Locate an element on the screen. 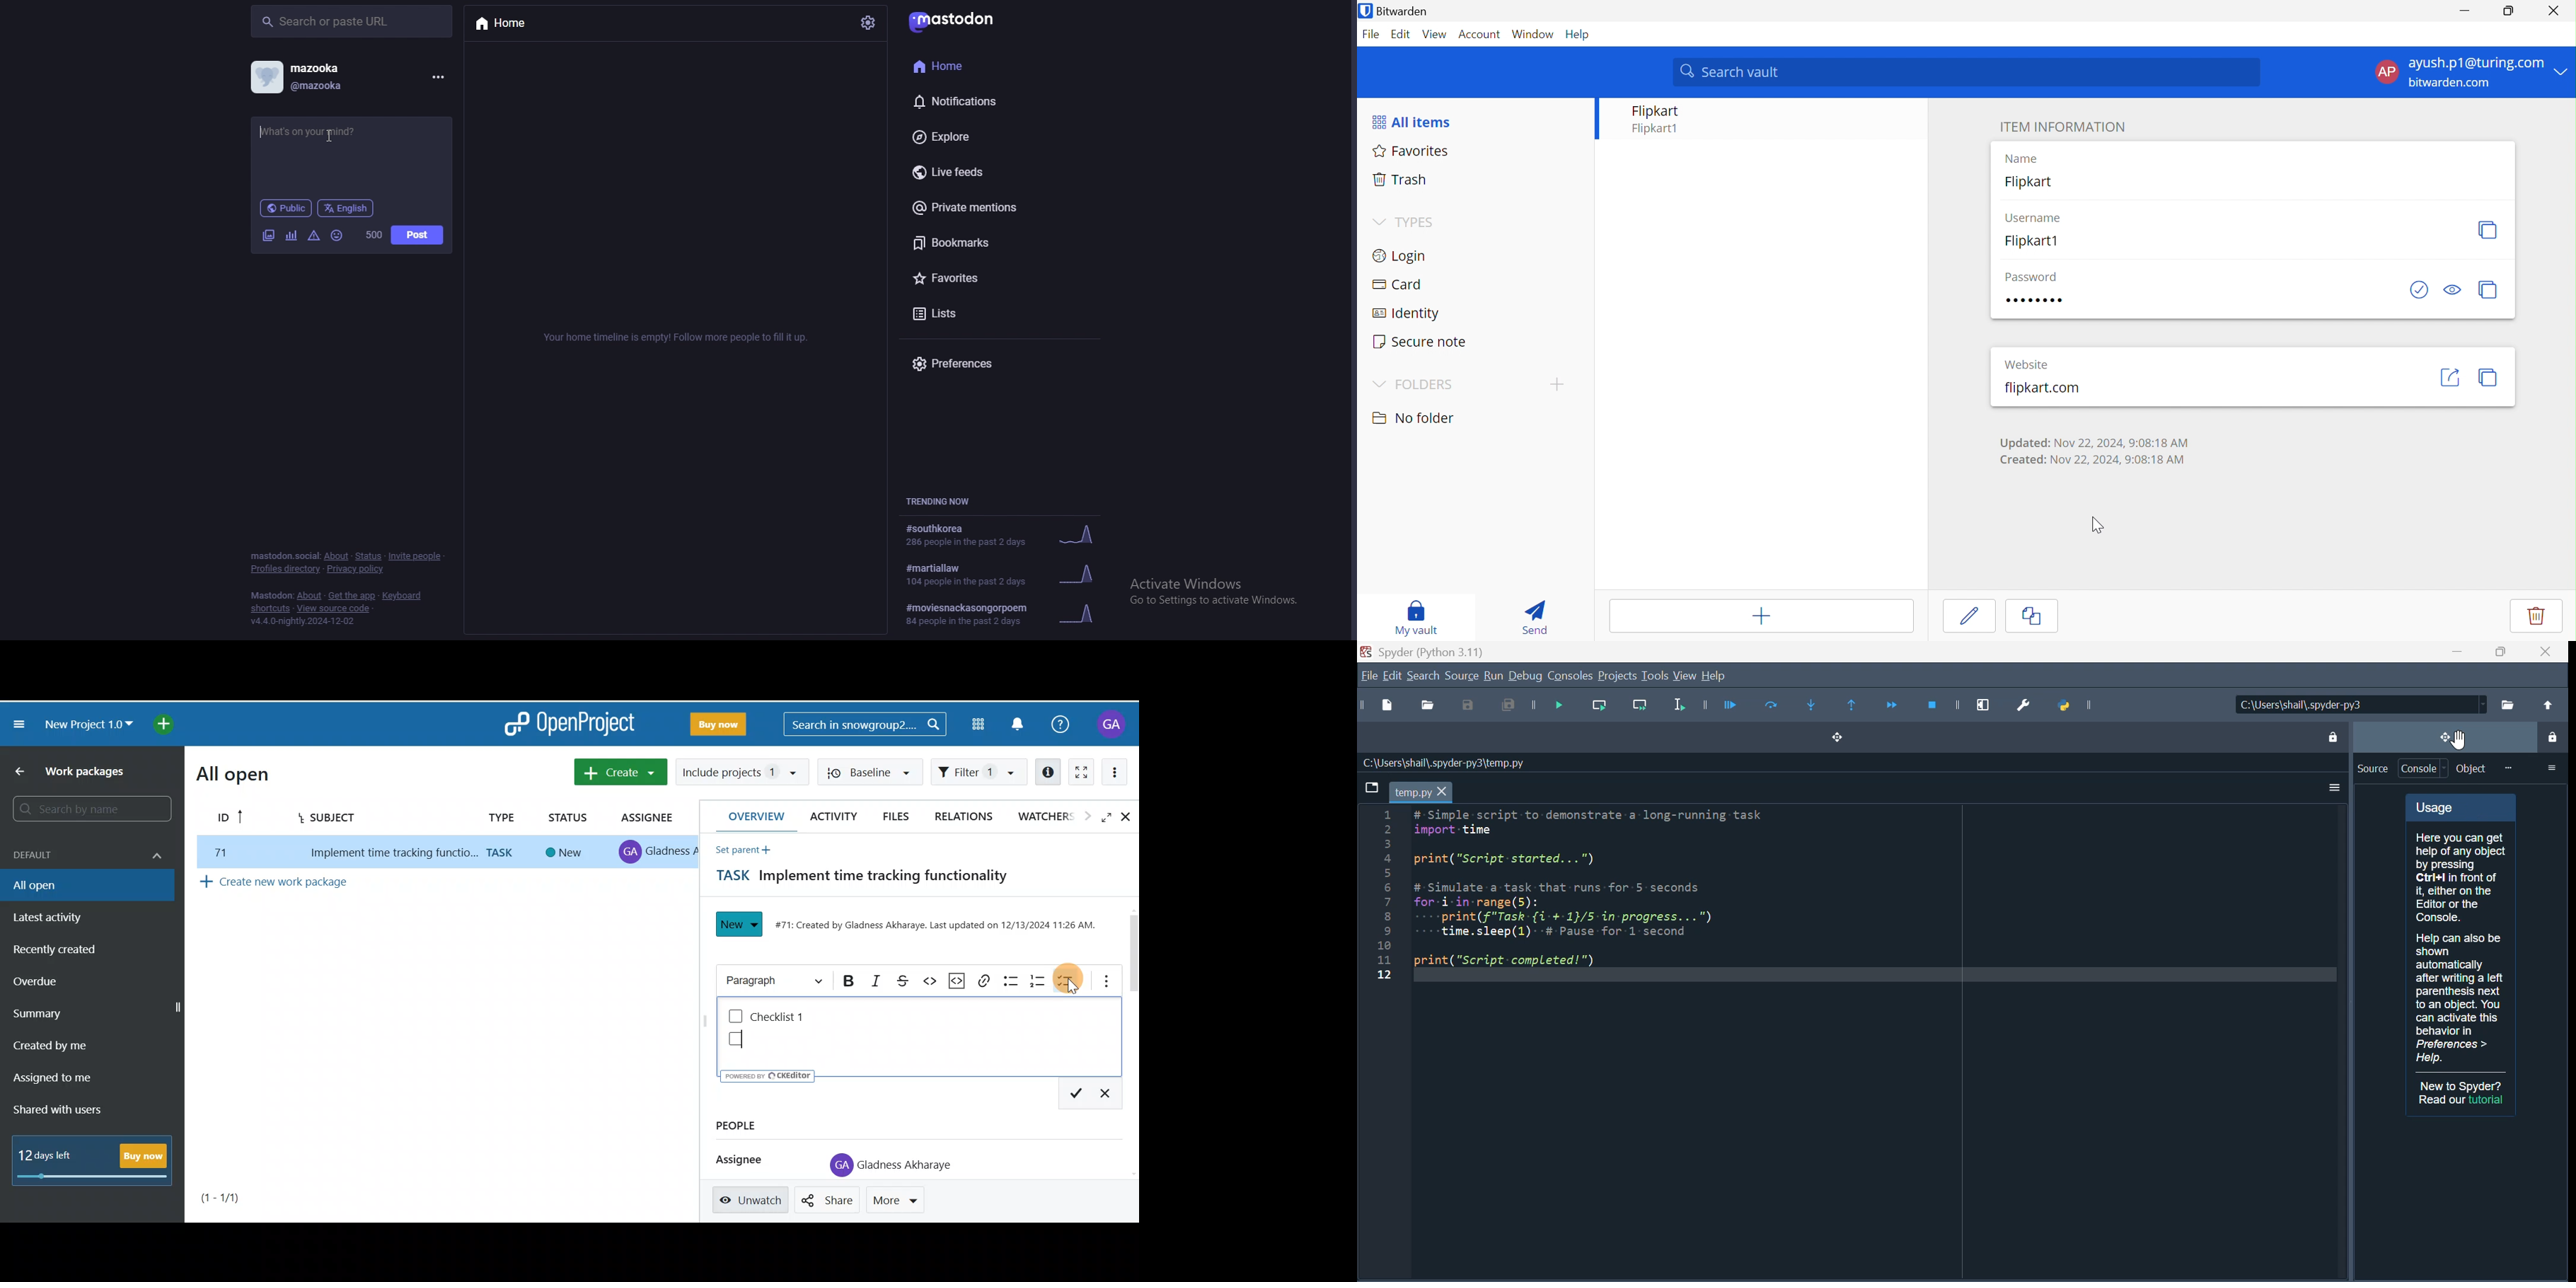  Relations is located at coordinates (965, 815).